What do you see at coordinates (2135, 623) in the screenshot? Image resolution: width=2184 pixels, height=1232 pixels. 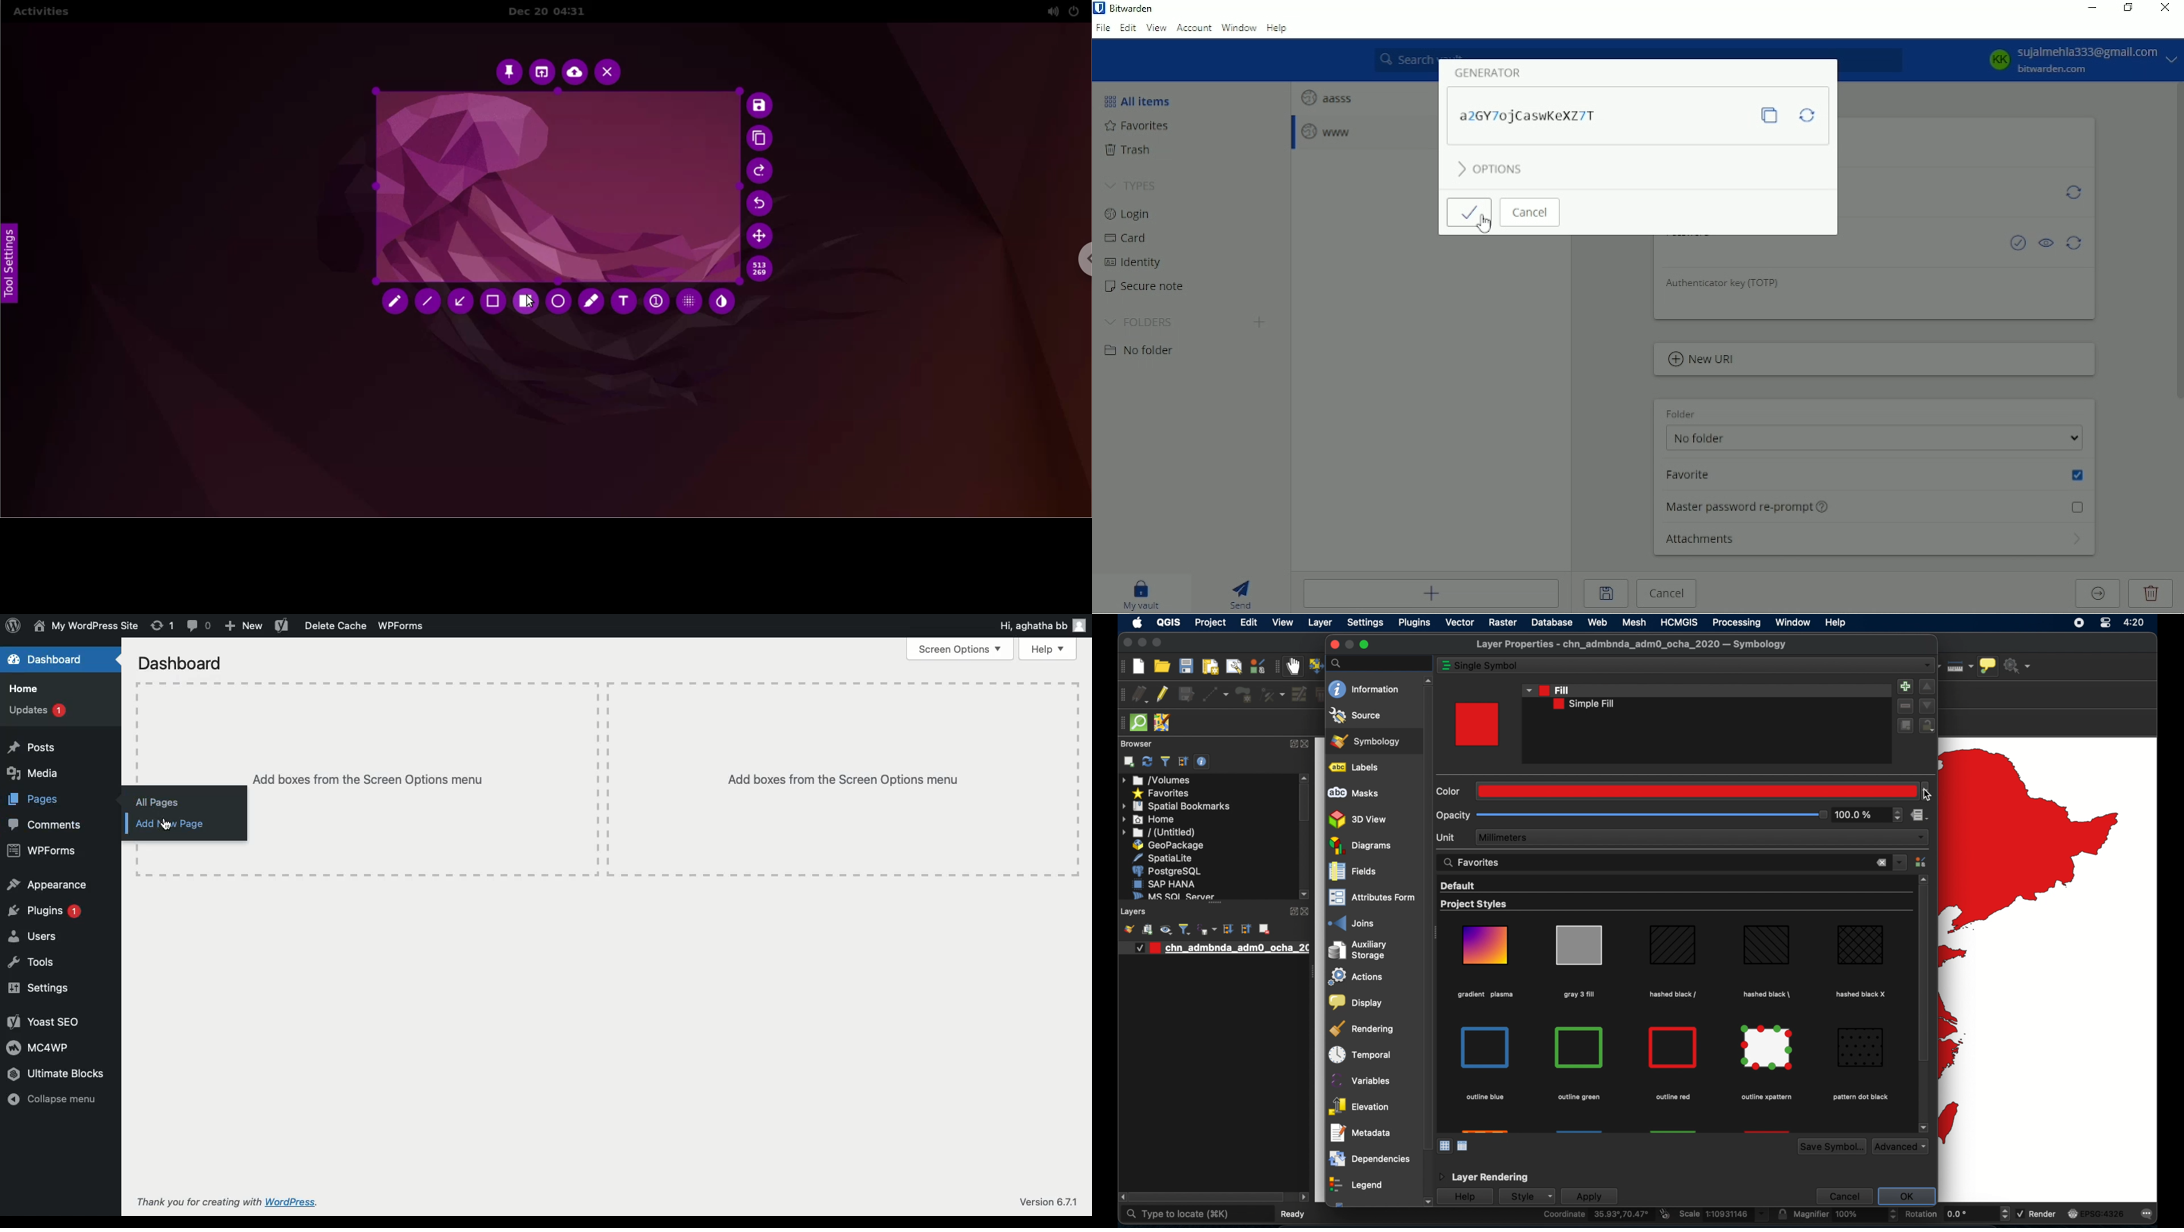 I see `4:19` at bounding box center [2135, 623].